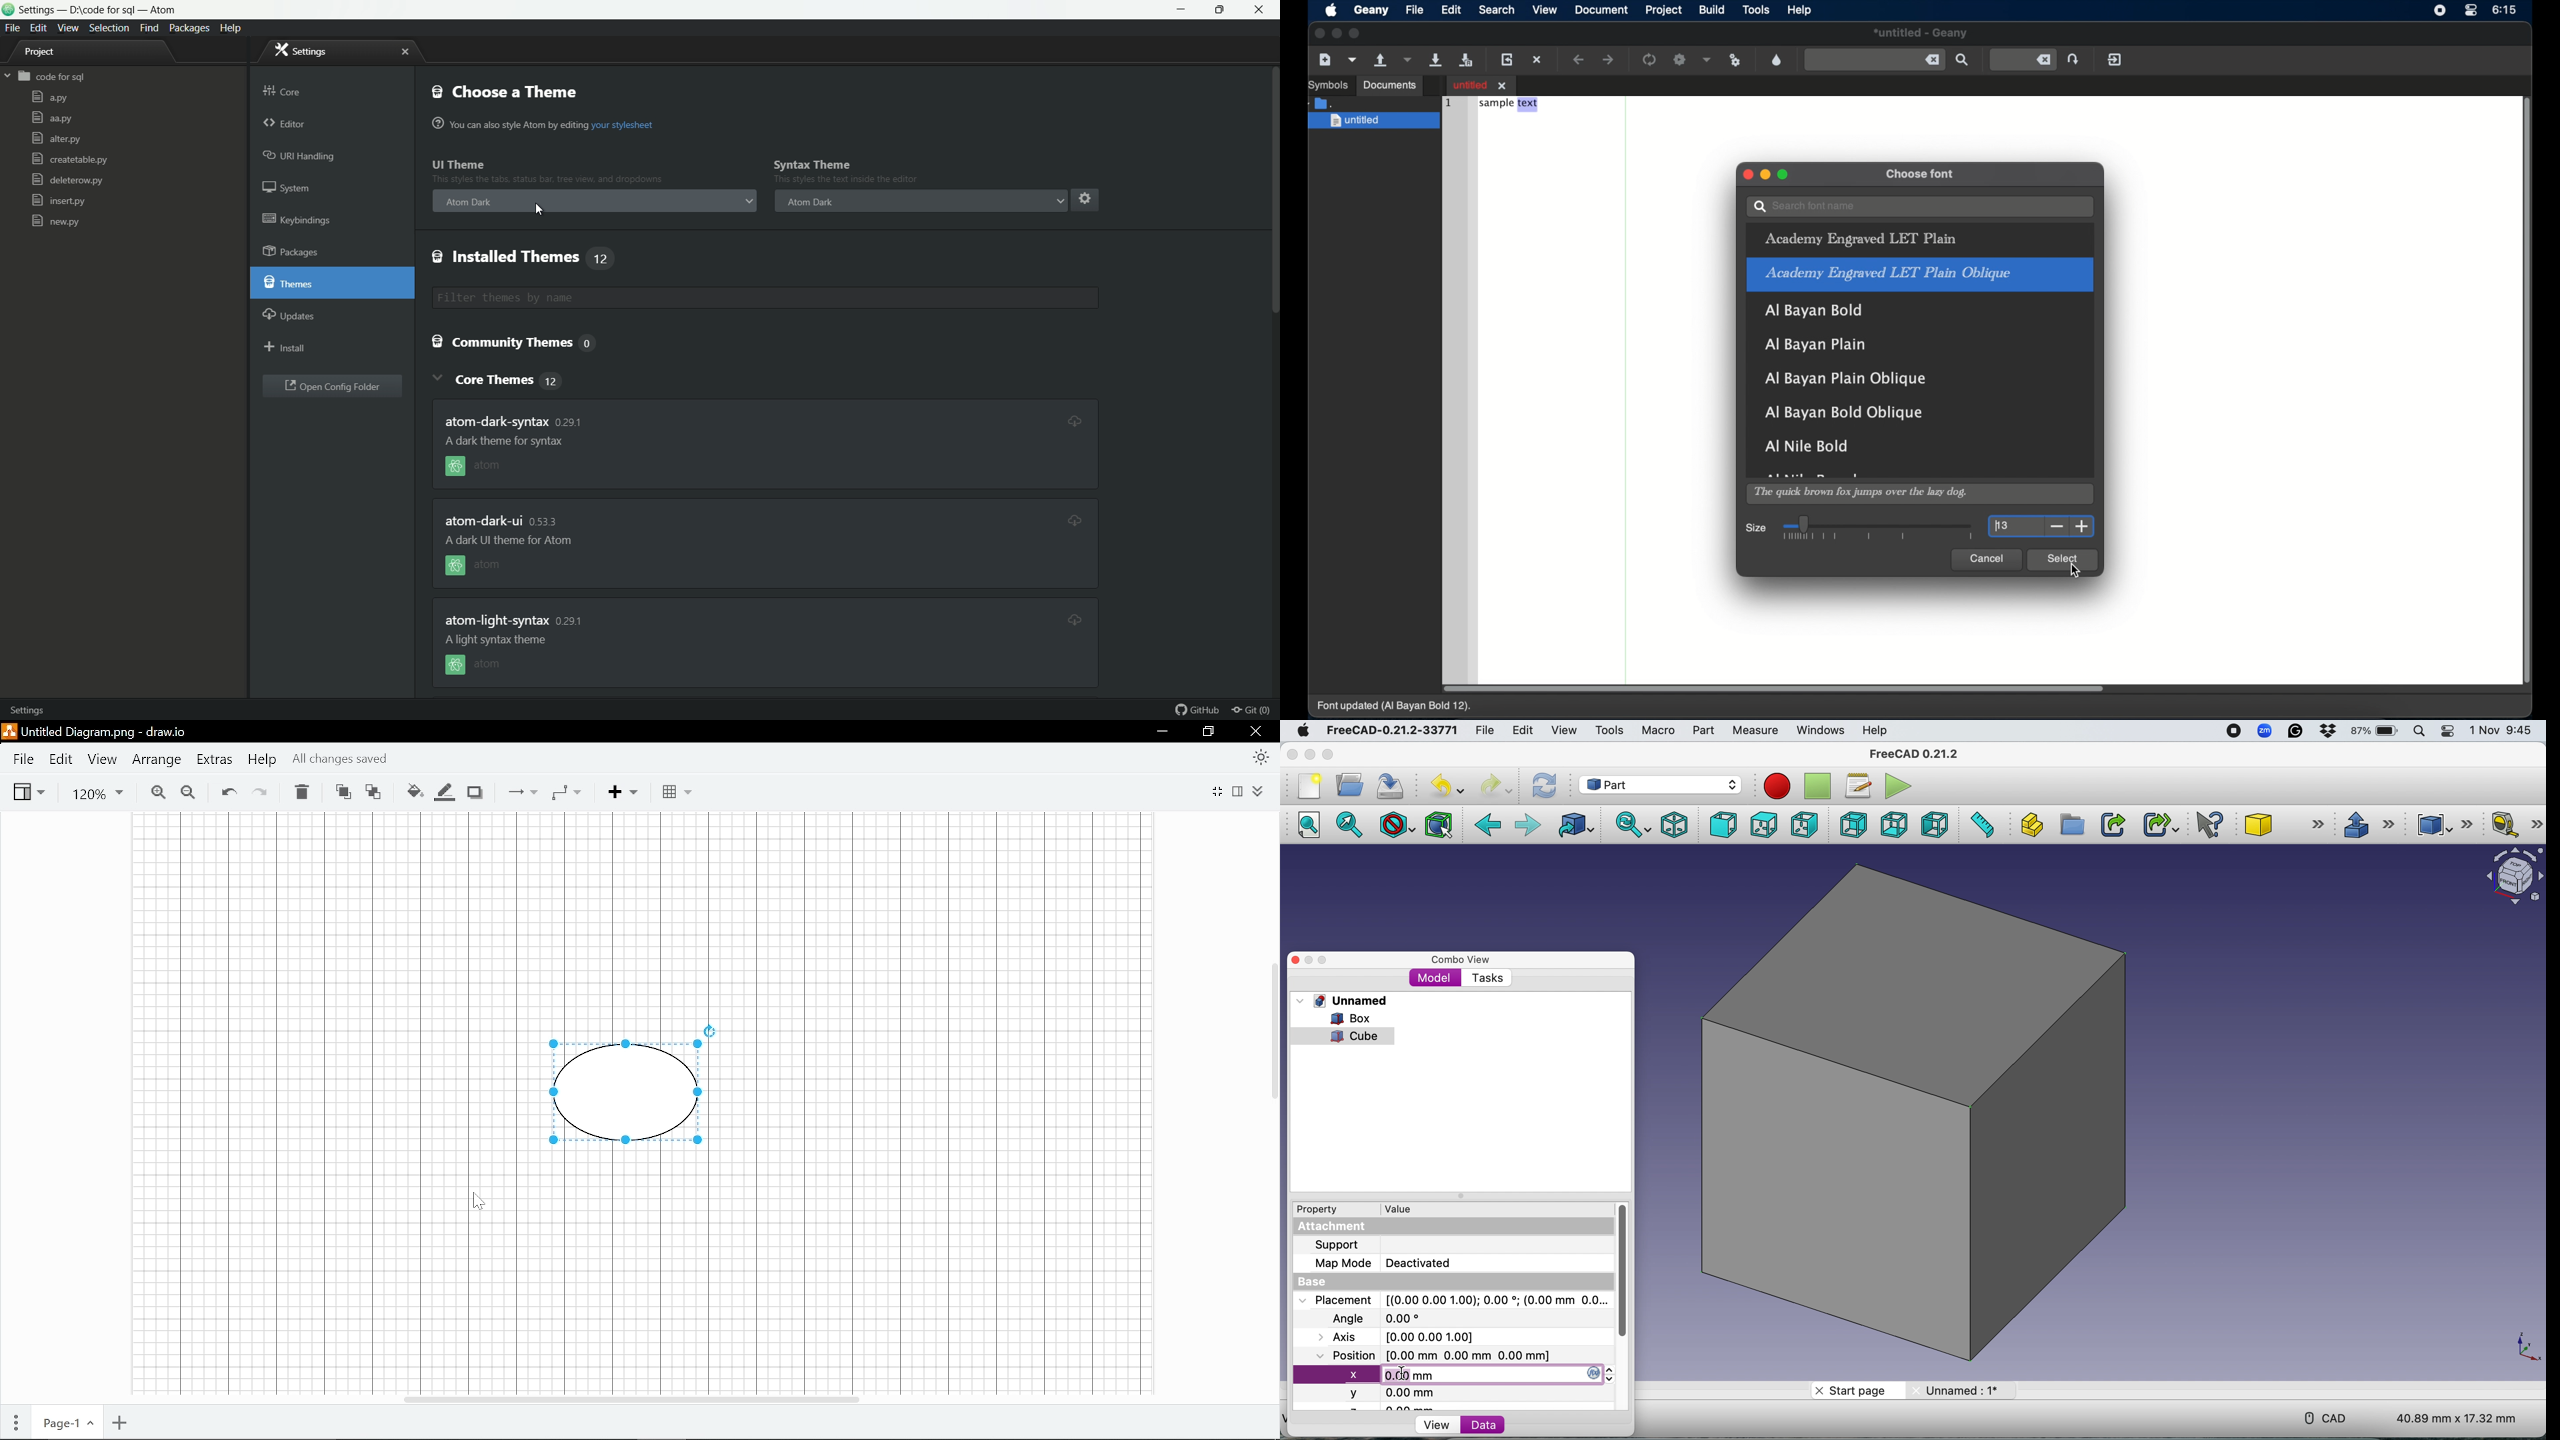  Describe the element at coordinates (479, 1200) in the screenshot. I see `Cursor` at that location.